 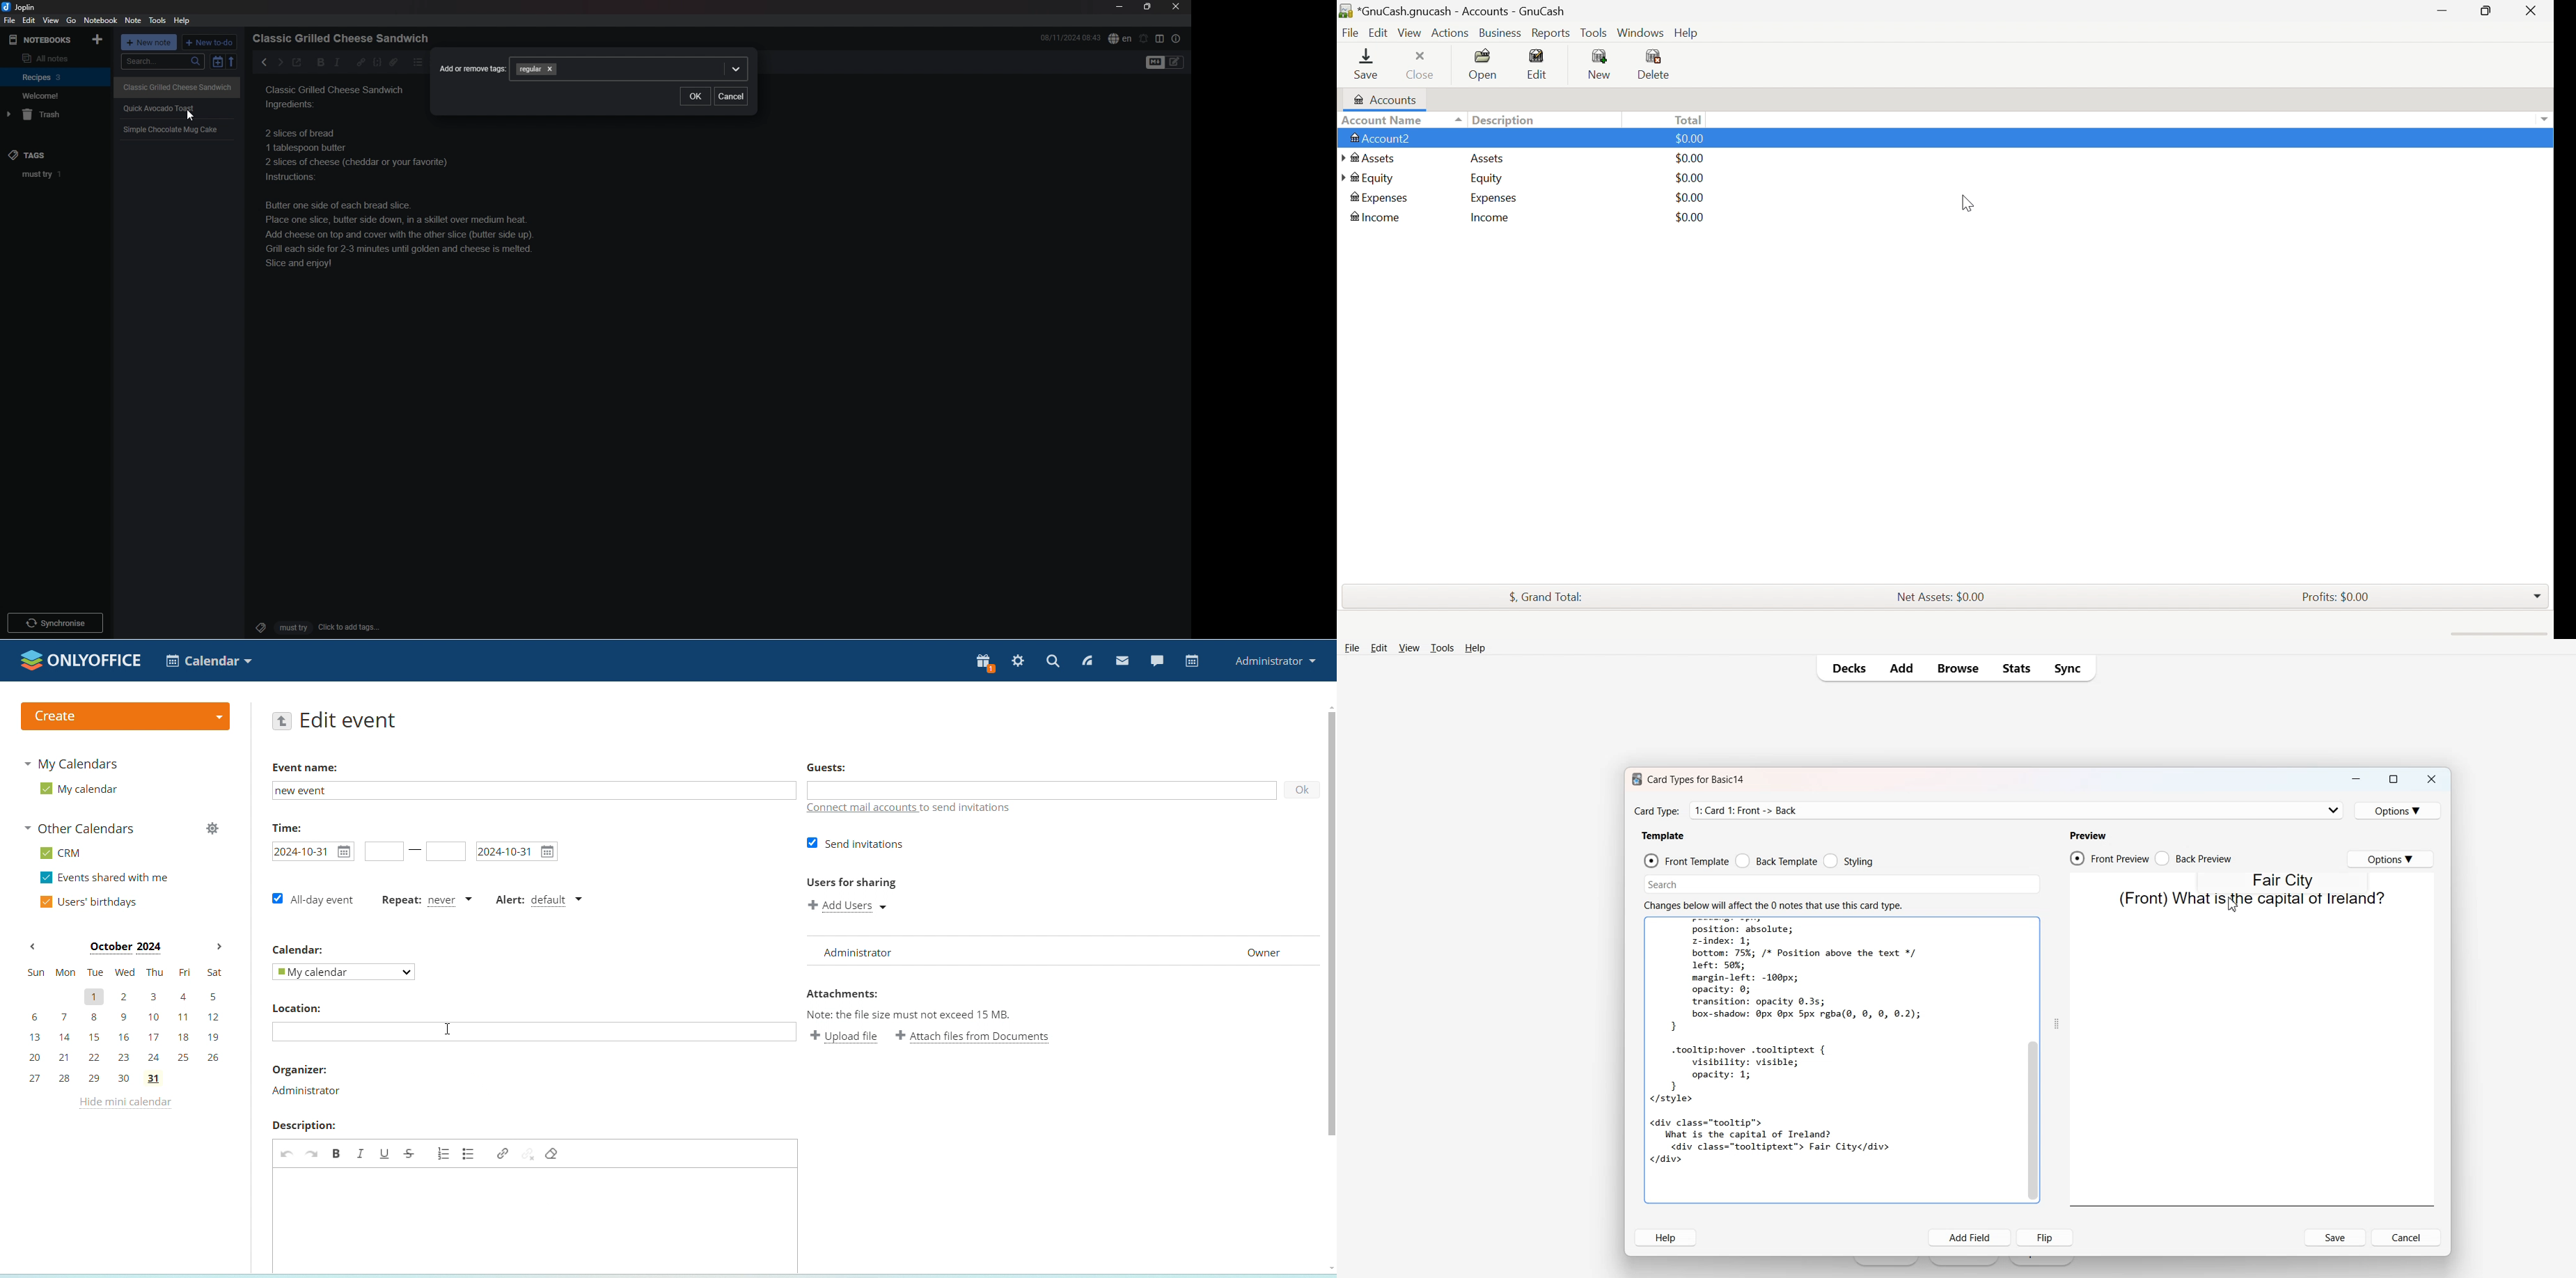 What do you see at coordinates (172, 129) in the screenshot?
I see `simple chocolate mug cake` at bounding box center [172, 129].